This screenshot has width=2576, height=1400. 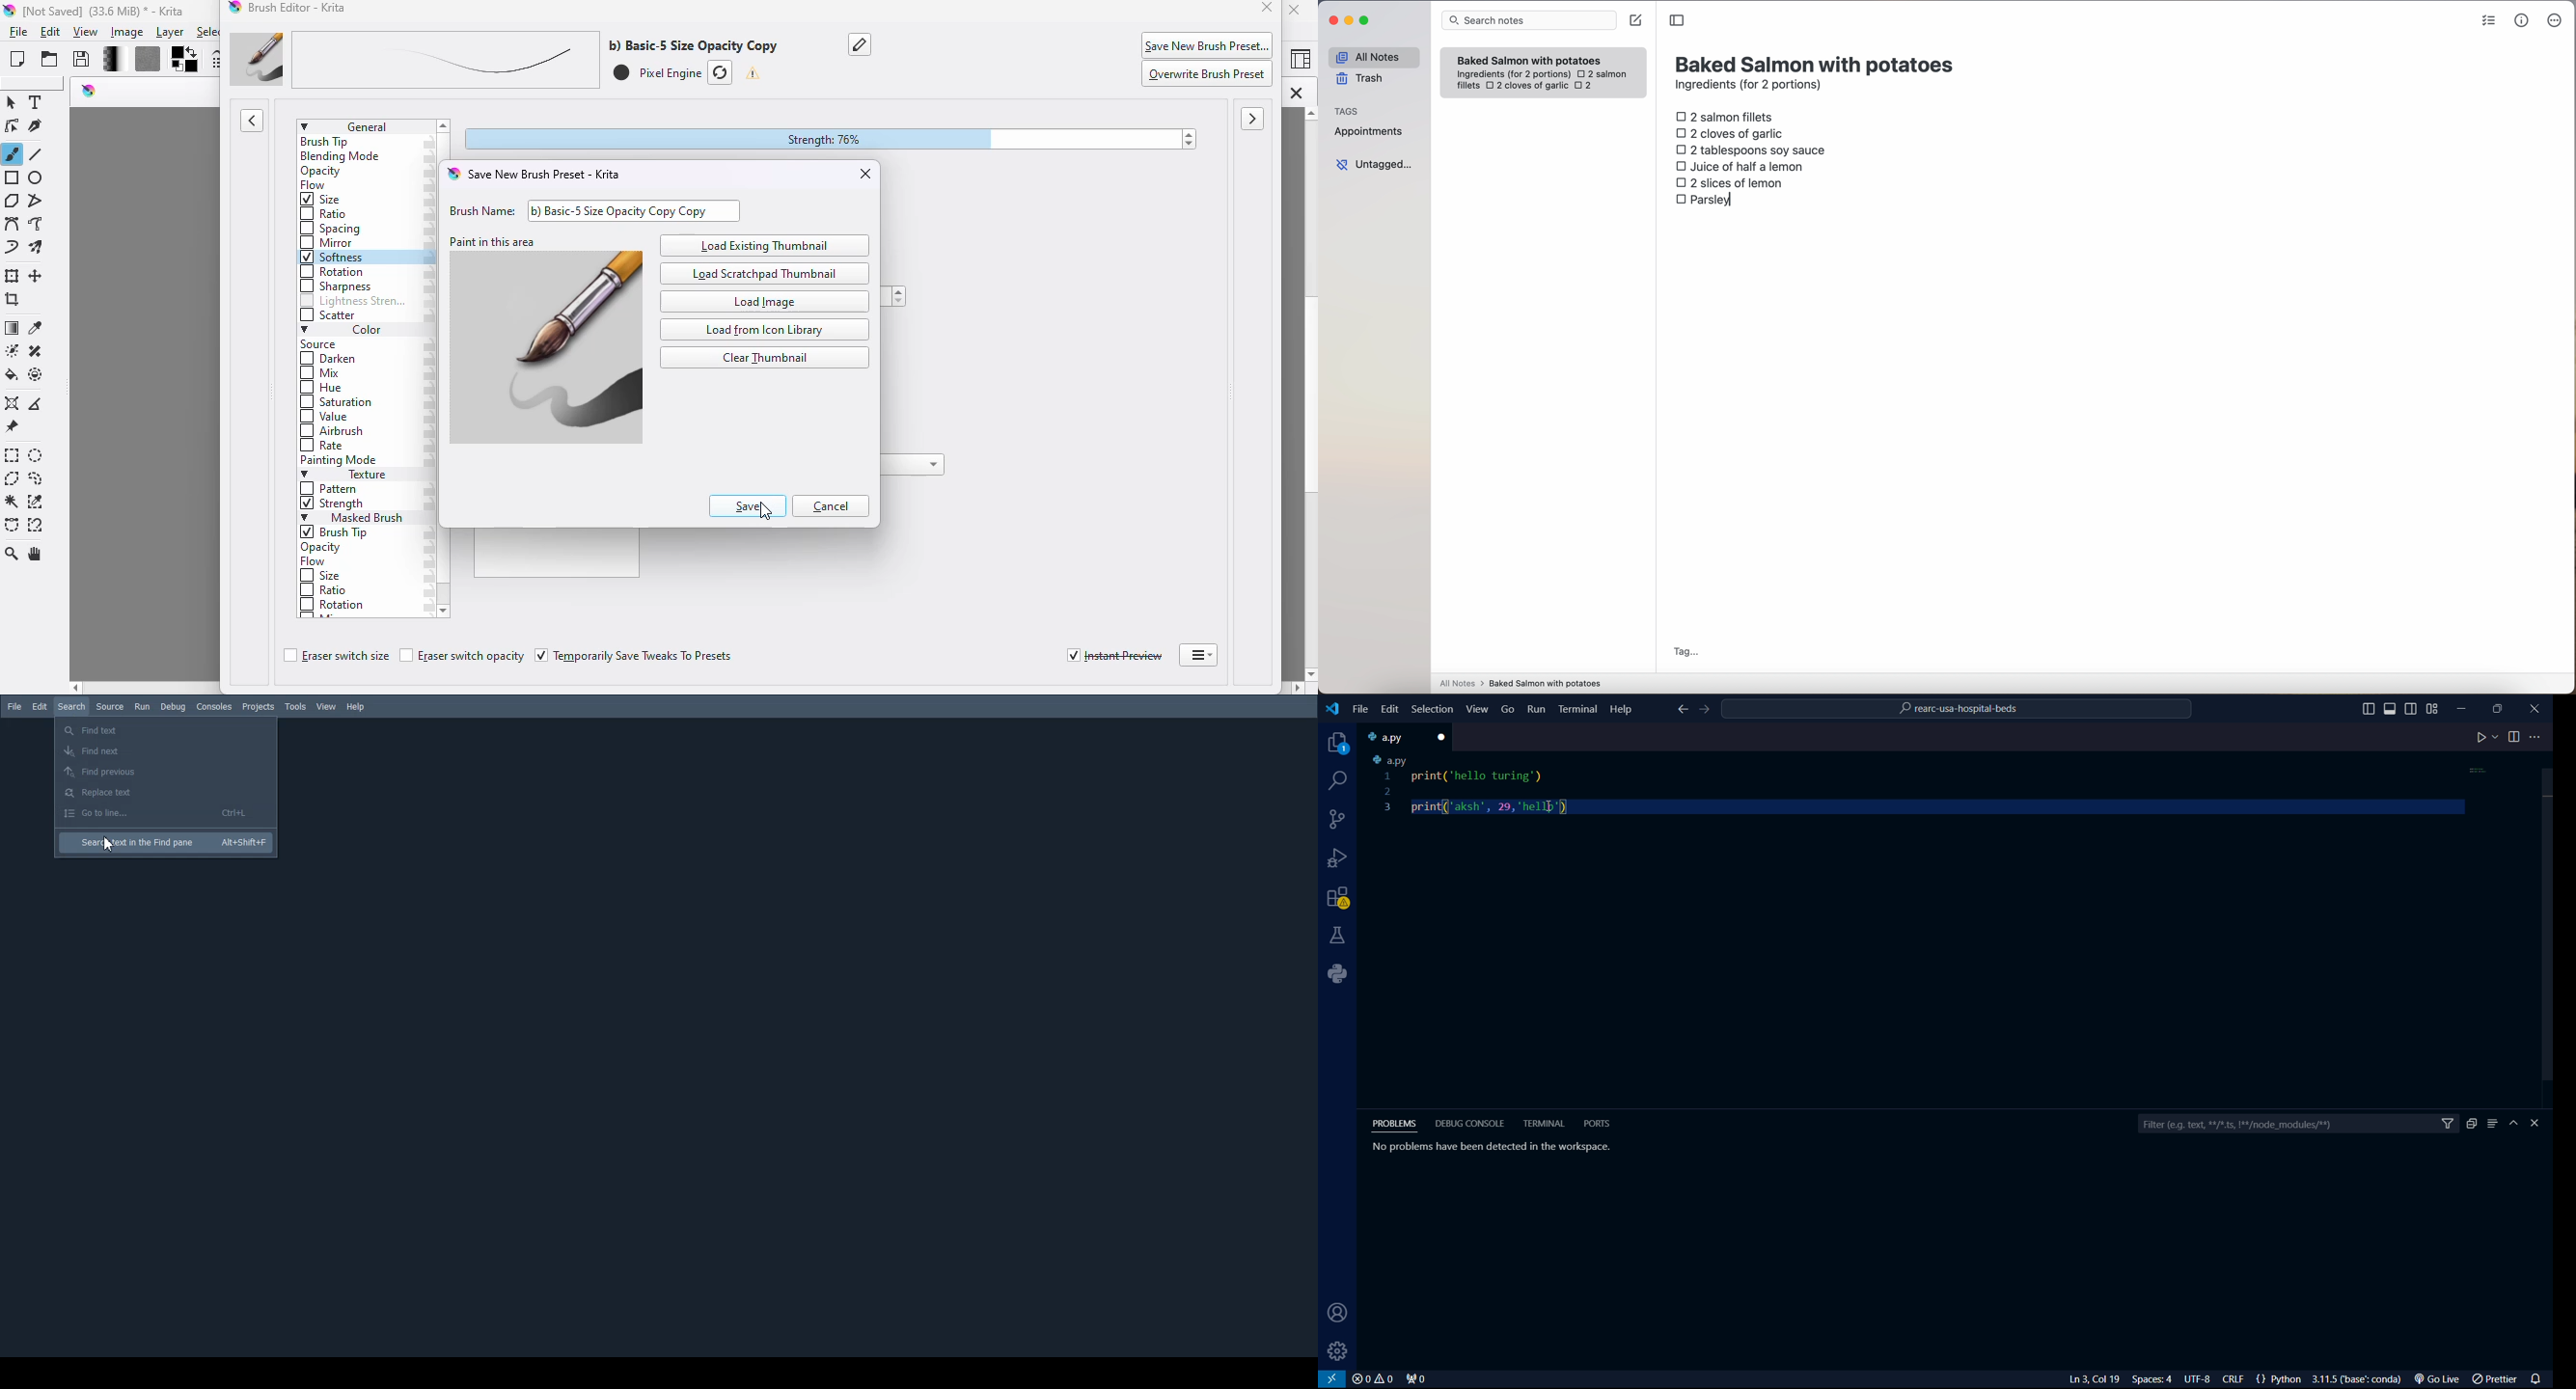 I want to click on brush preset name, so click(x=504, y=60).